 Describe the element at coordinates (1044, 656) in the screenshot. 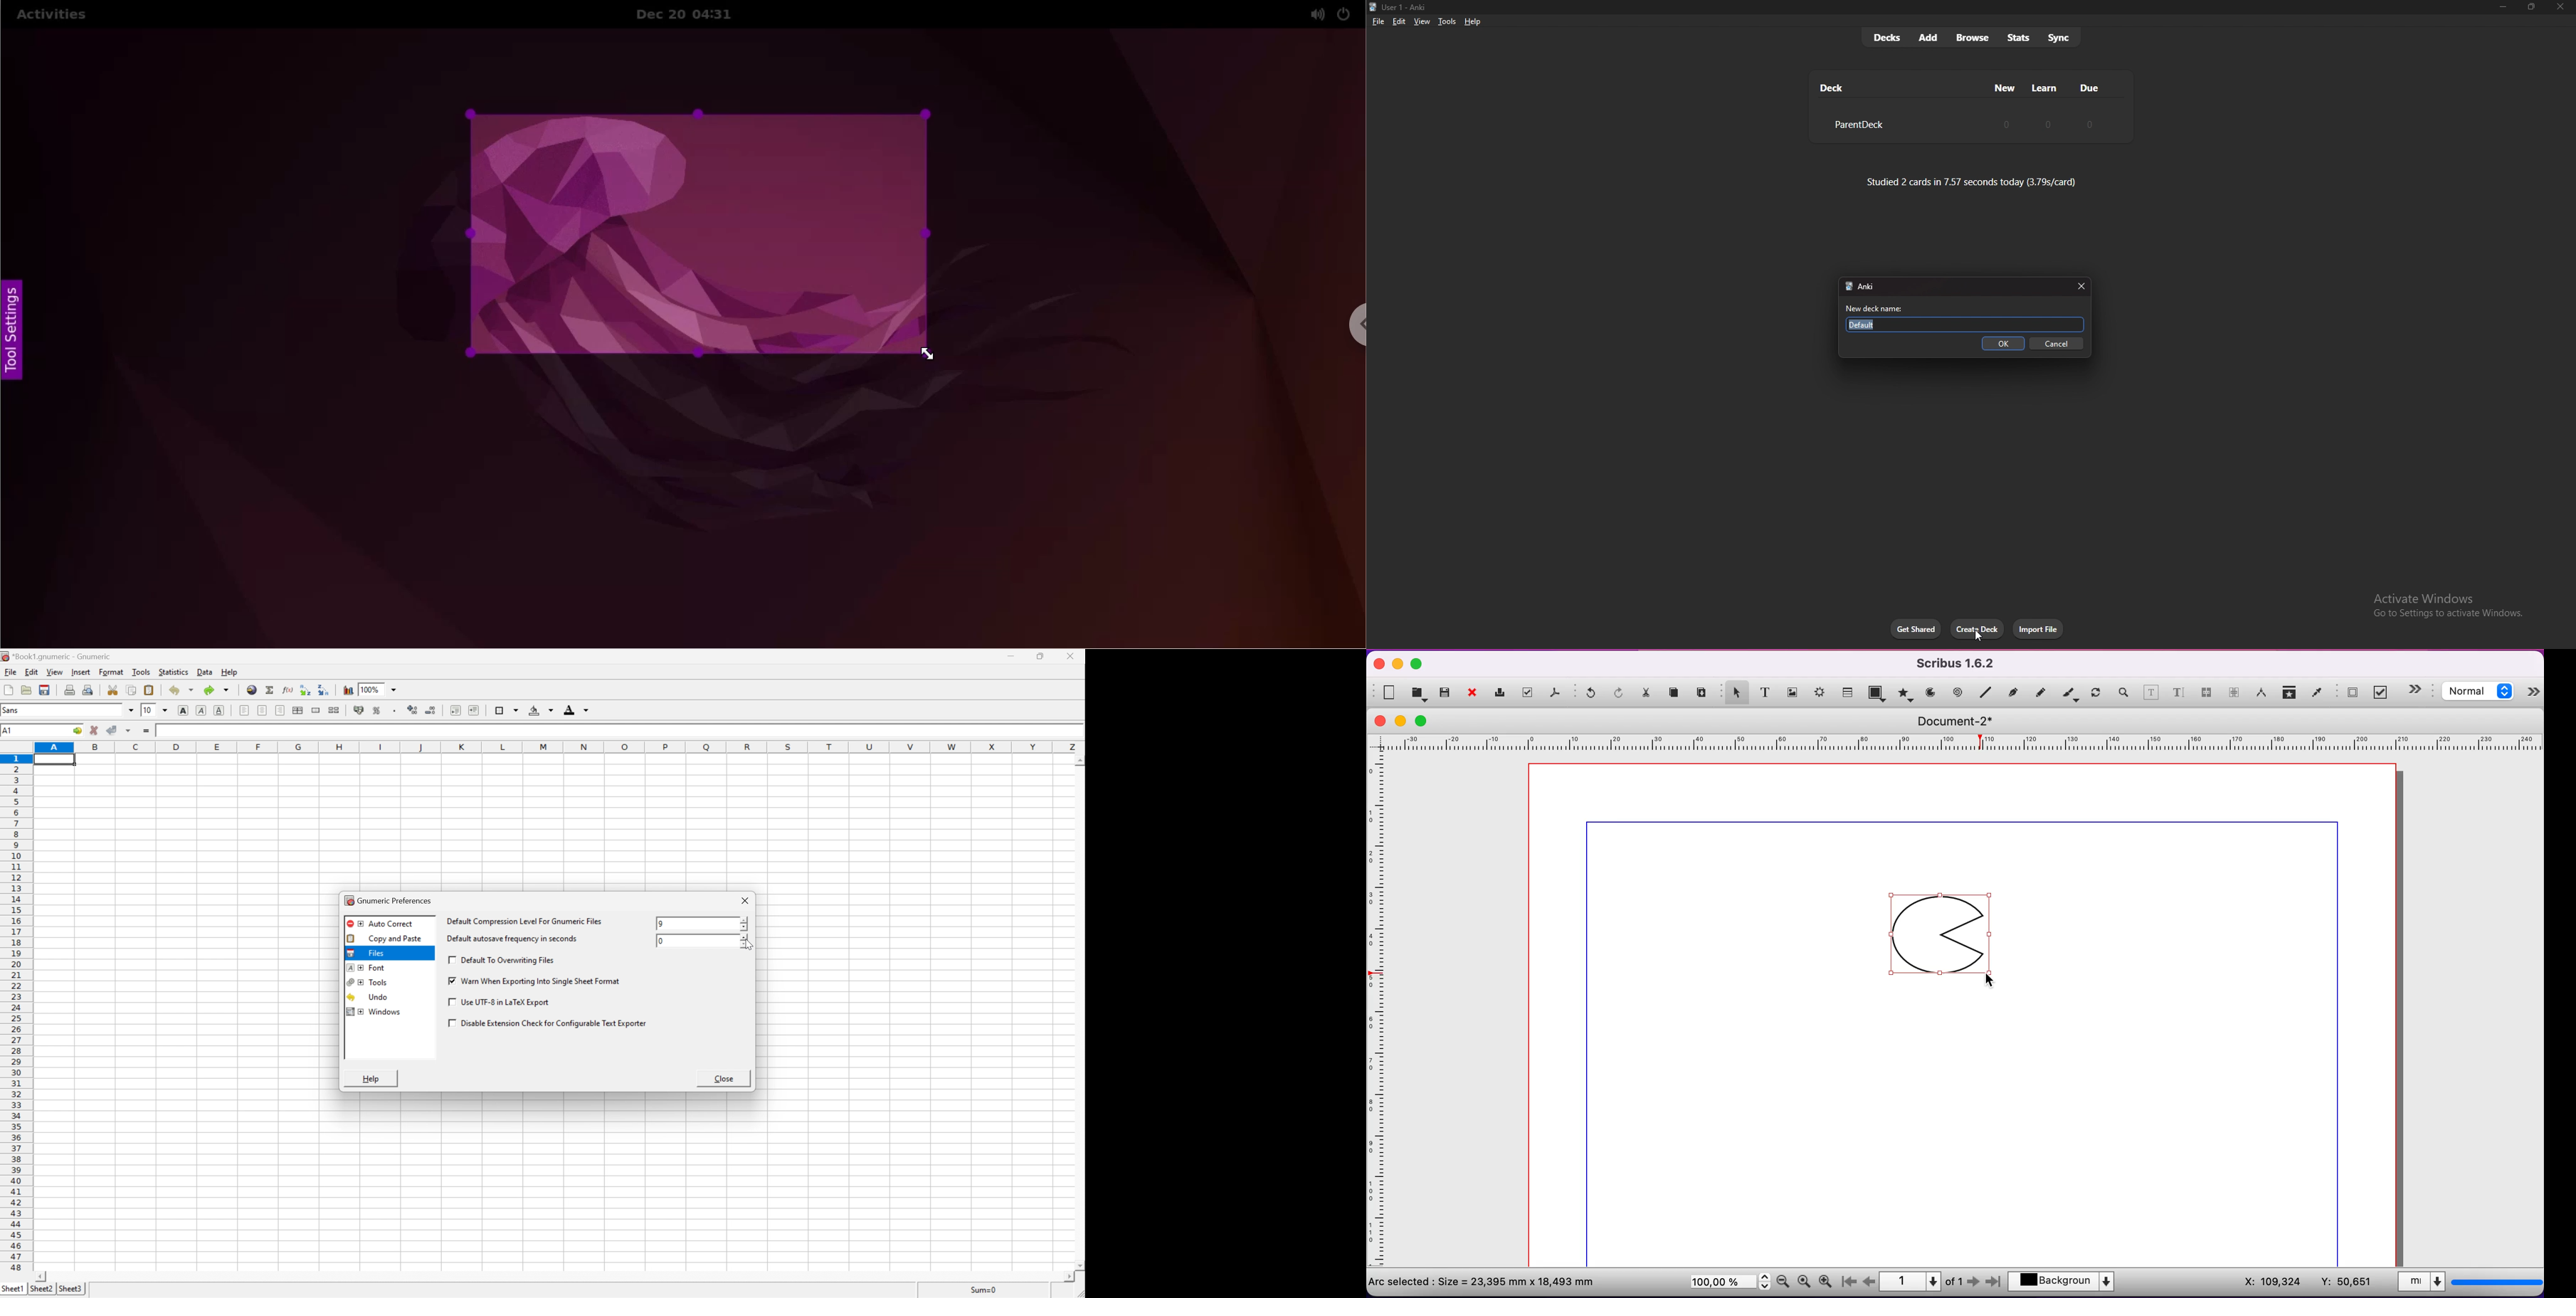

I see `restore down` at that location.